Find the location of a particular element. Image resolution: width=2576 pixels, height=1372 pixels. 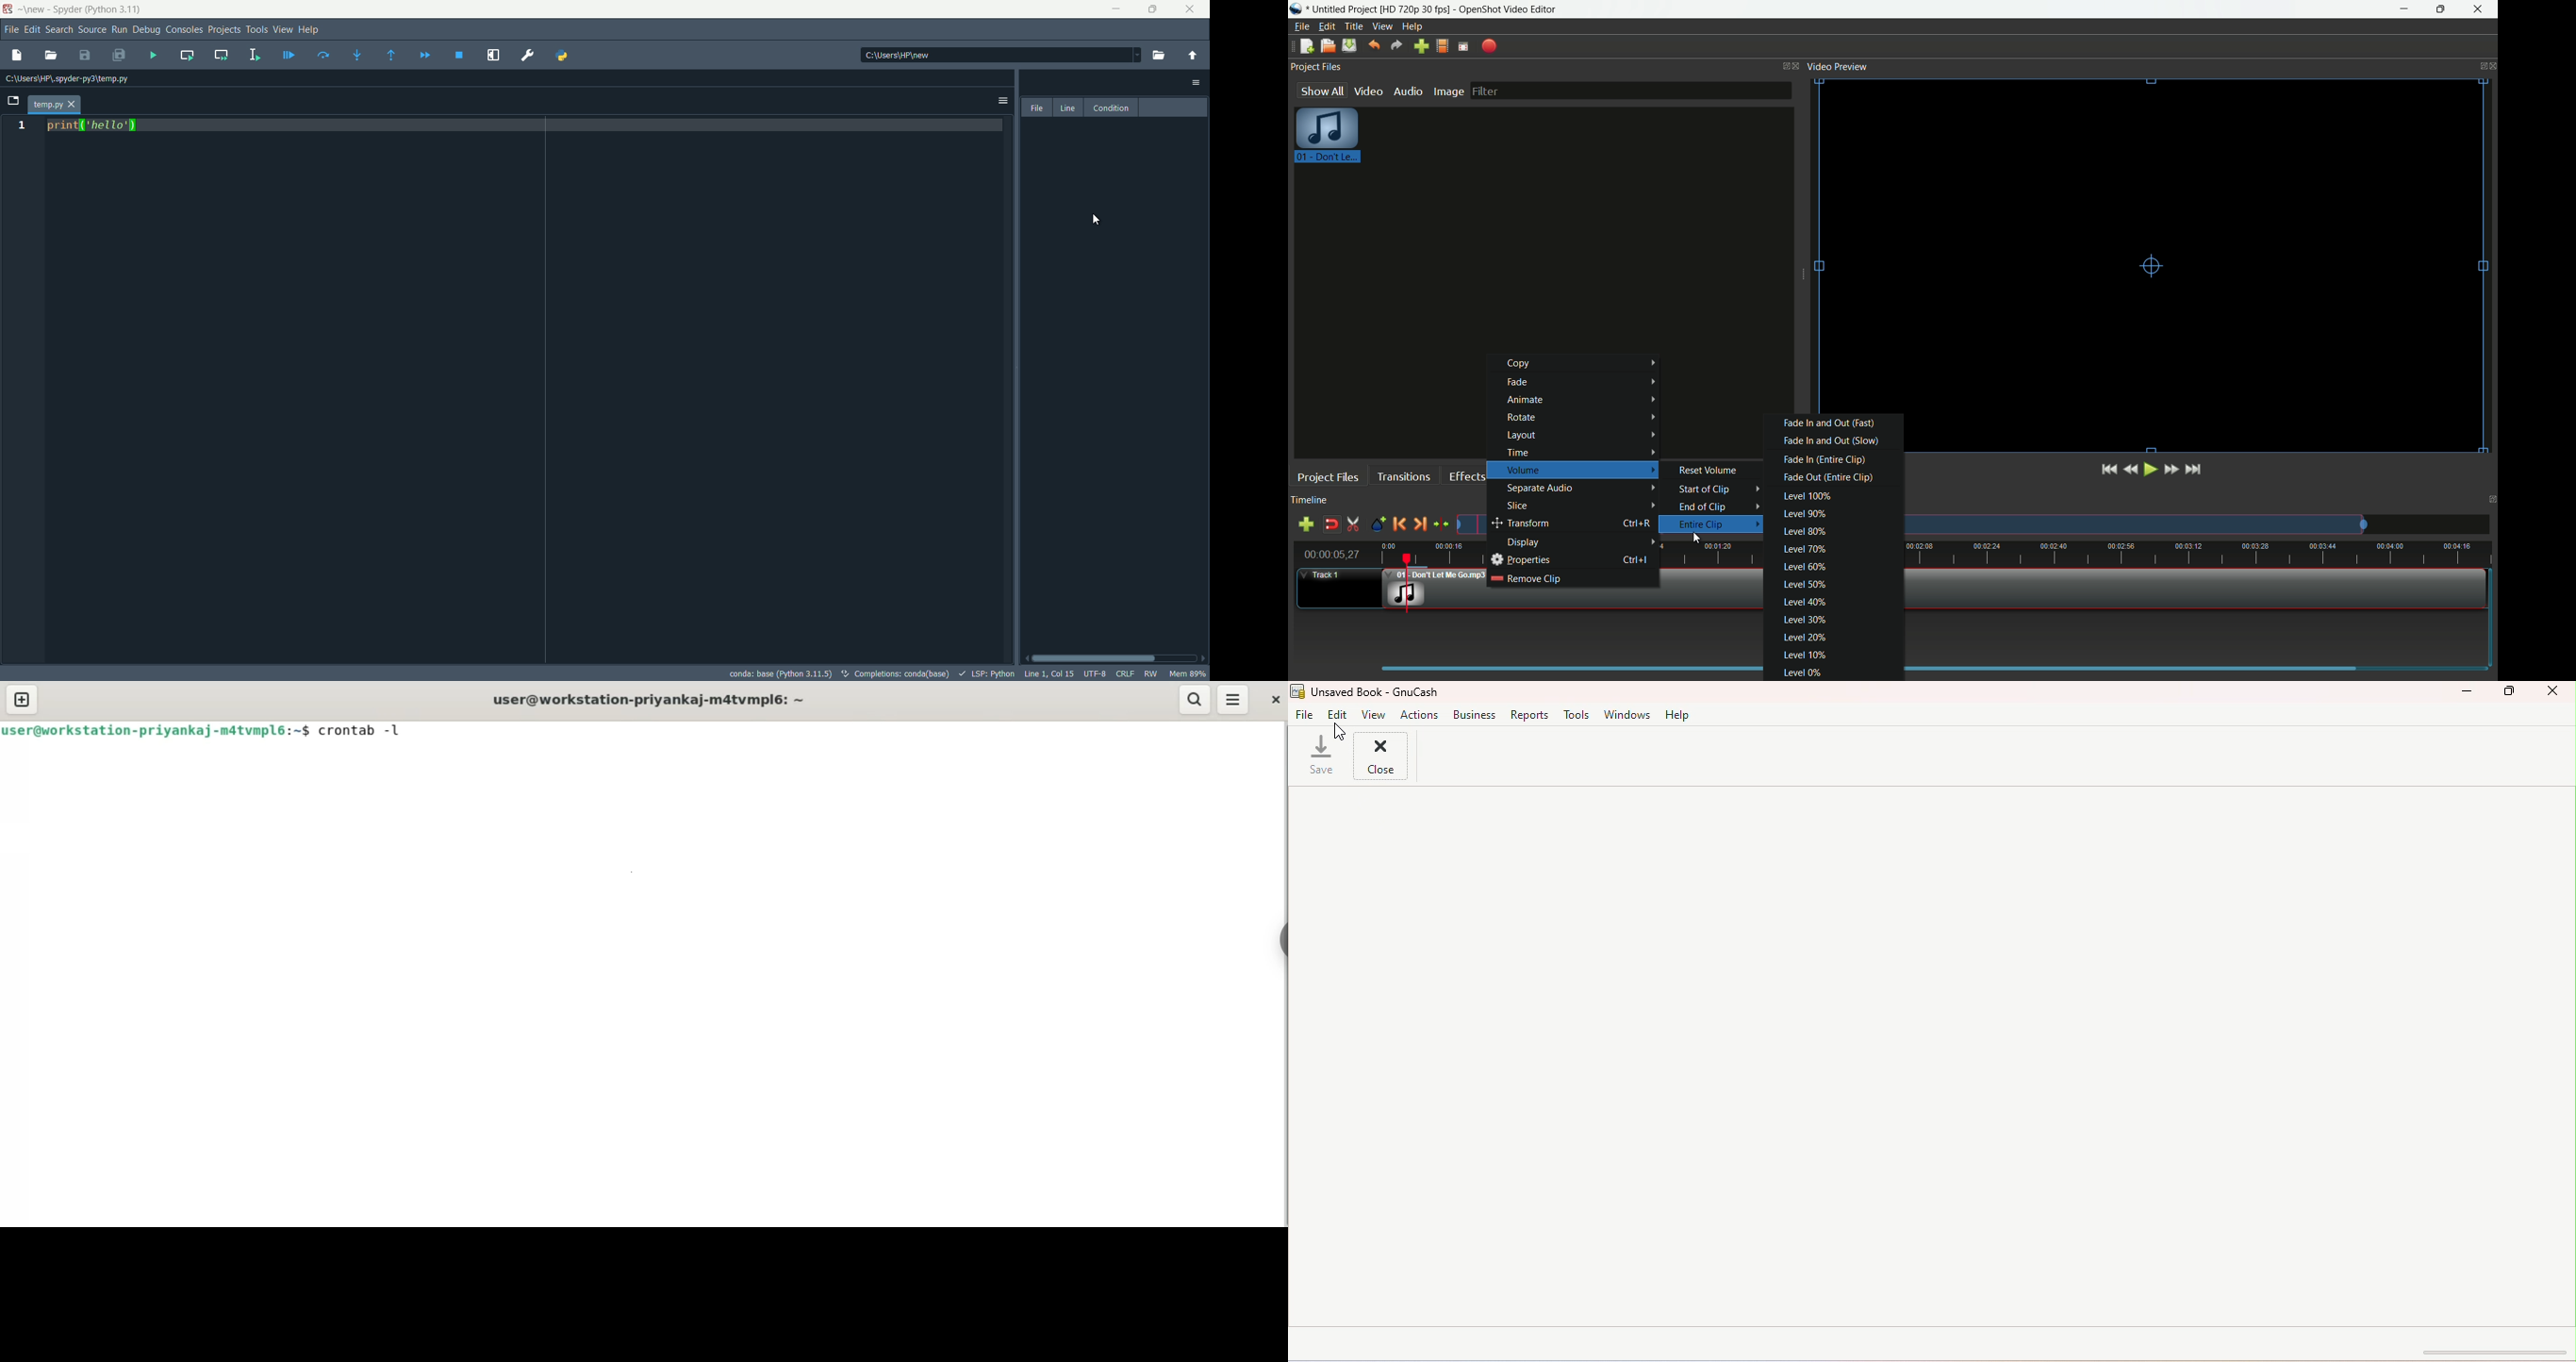

c:\users\hp\.spyder-py3\temp.py is located at coordinates (65, 79).